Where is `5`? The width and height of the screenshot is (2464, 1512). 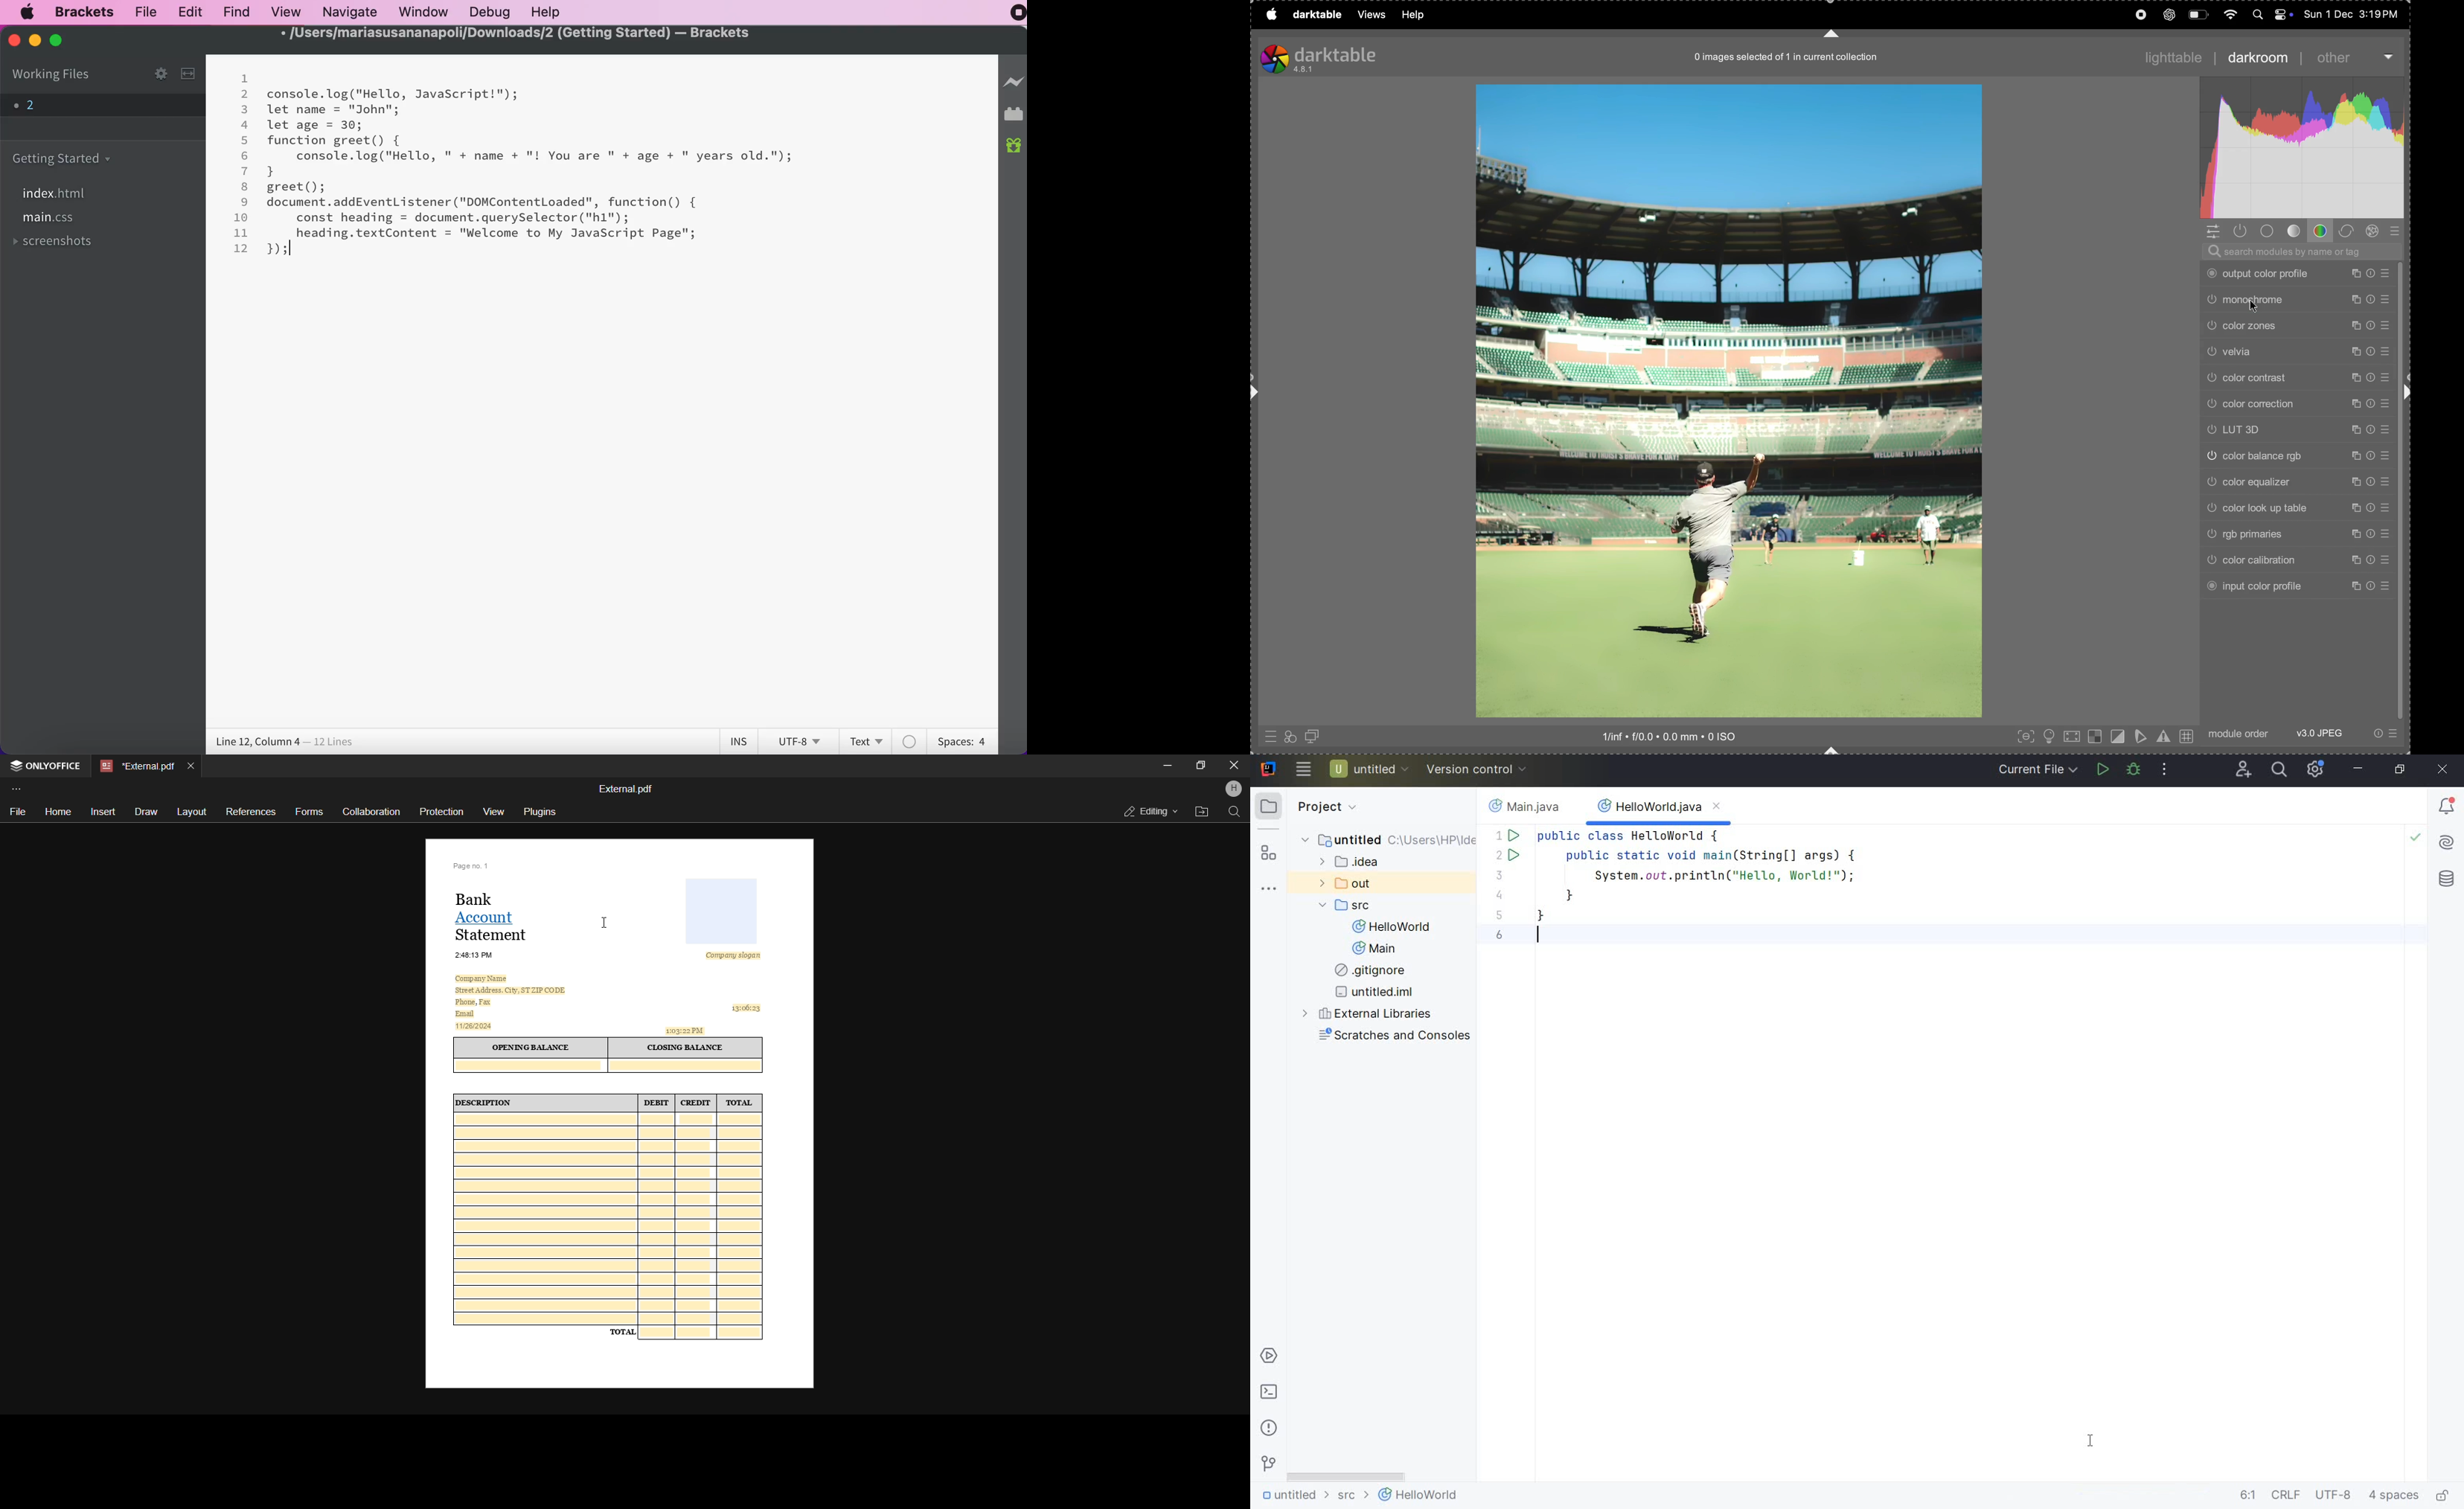
5 is located at coordinates (245, 140).